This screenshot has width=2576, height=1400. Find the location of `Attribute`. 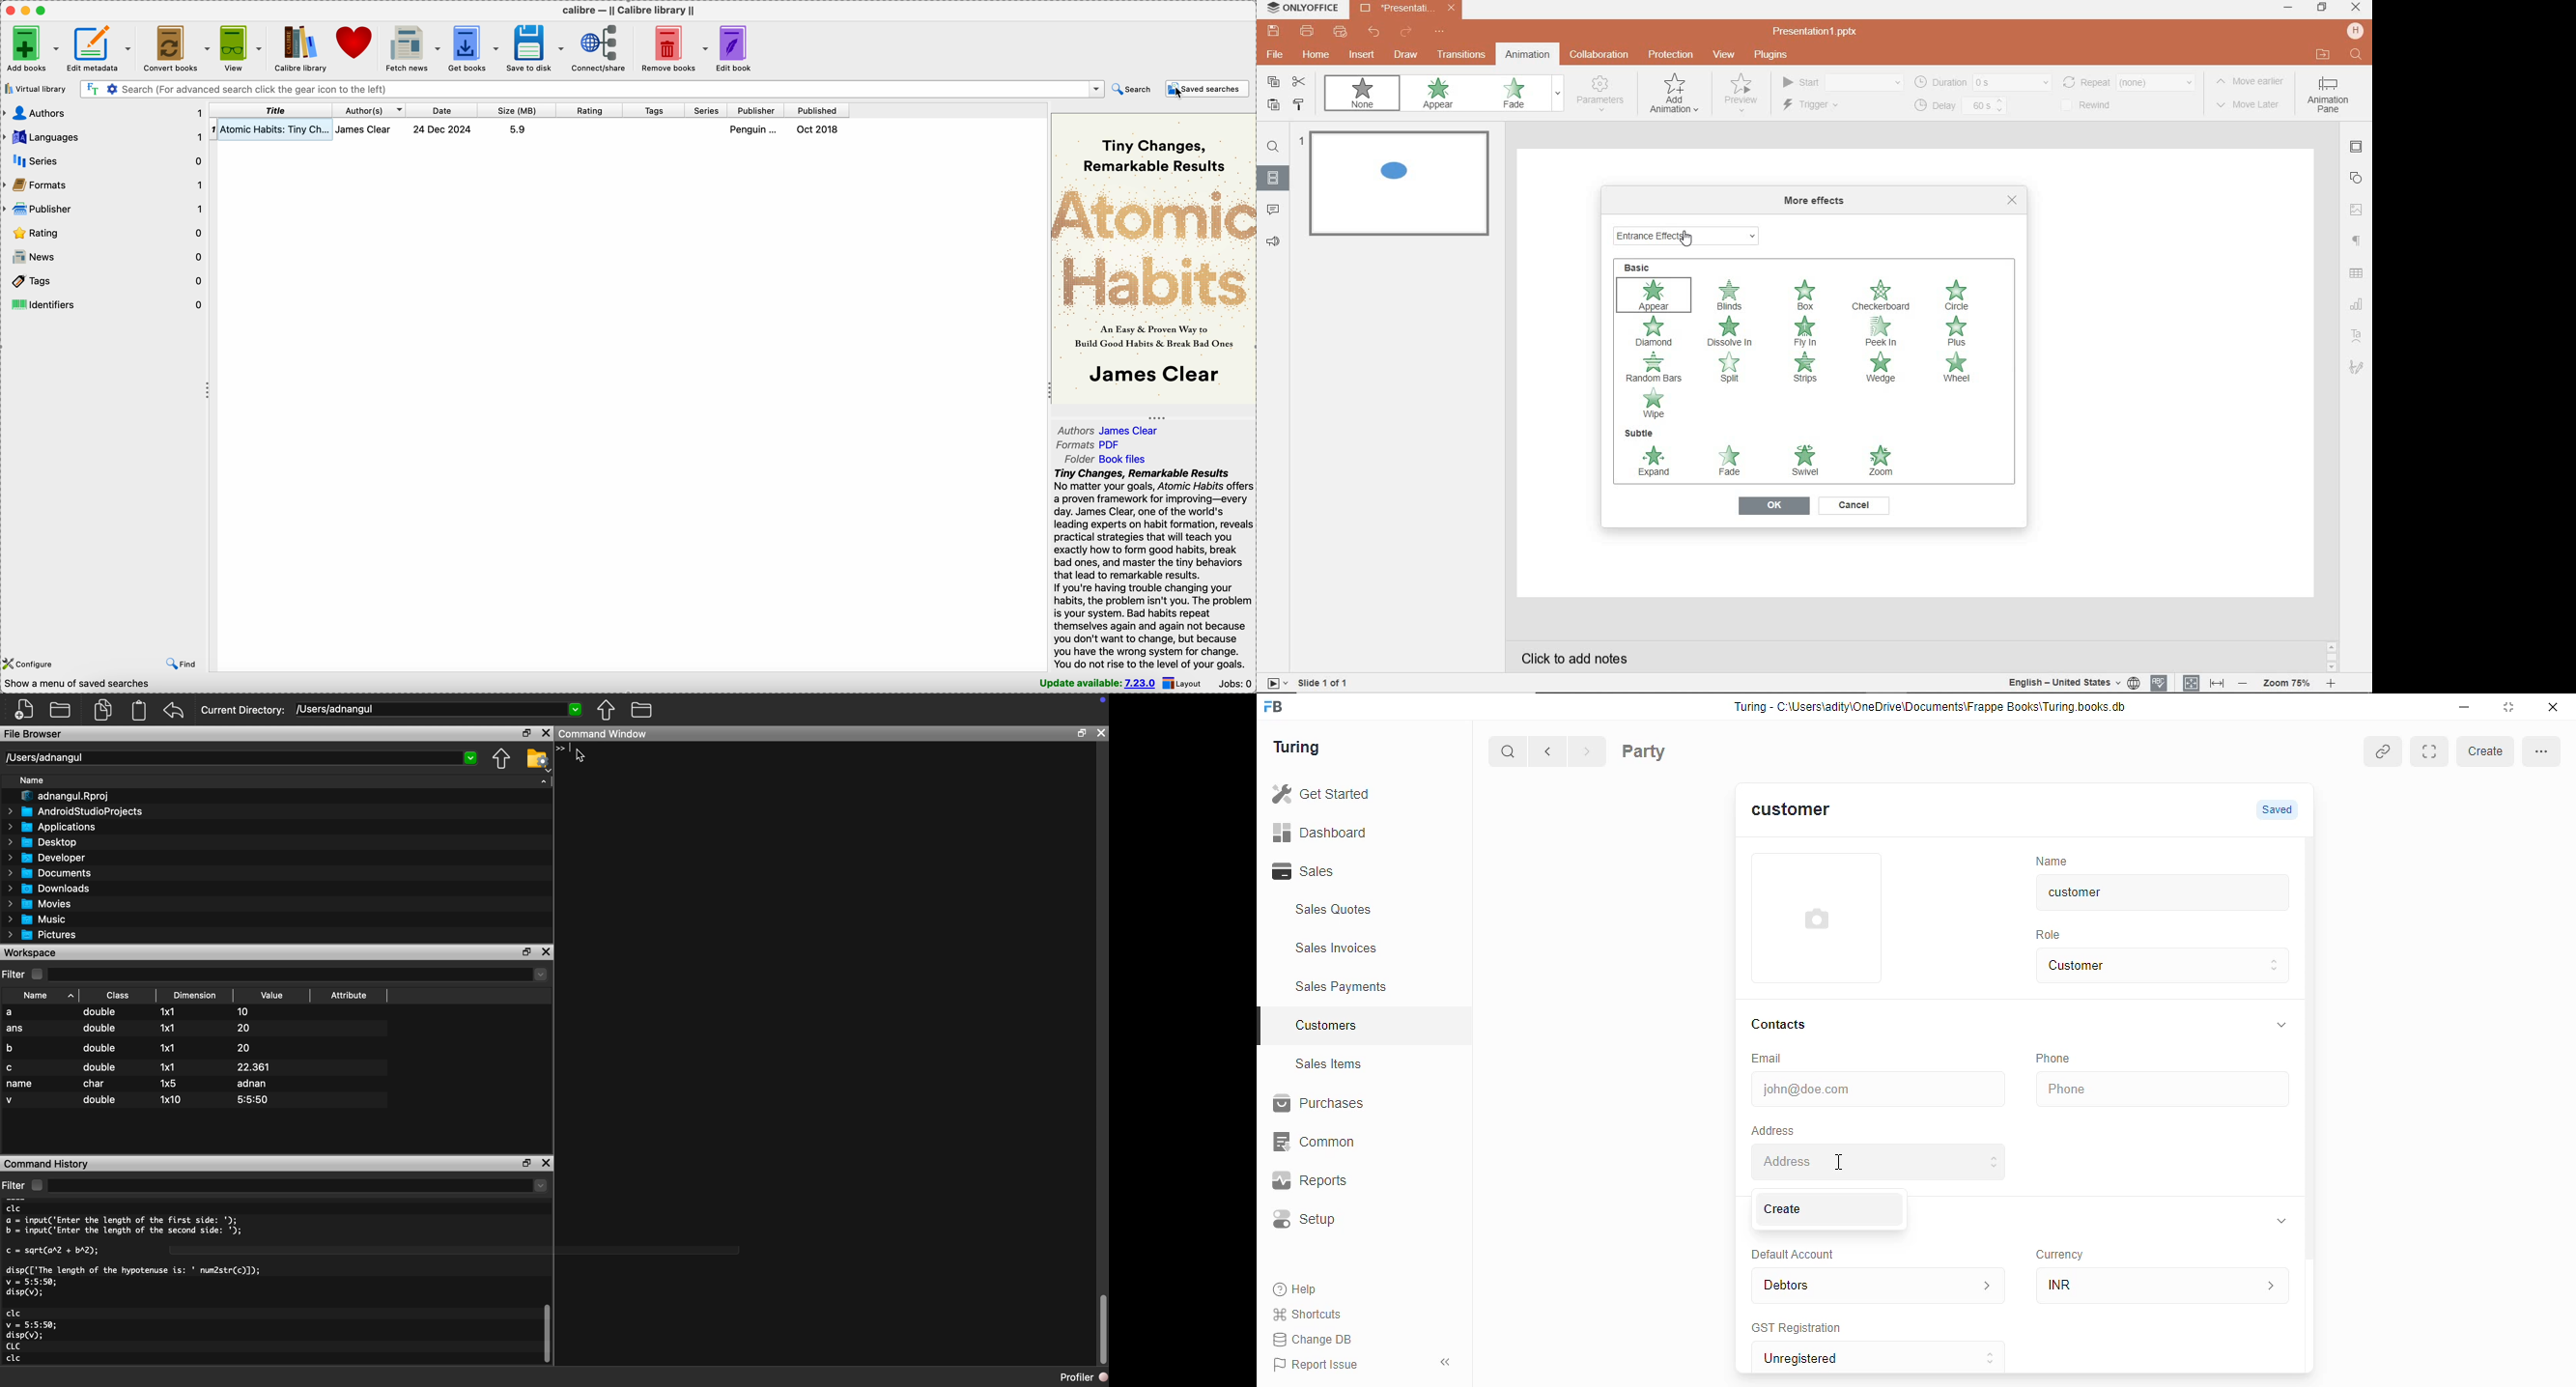

Attribute is located at coordinates (351, 992).